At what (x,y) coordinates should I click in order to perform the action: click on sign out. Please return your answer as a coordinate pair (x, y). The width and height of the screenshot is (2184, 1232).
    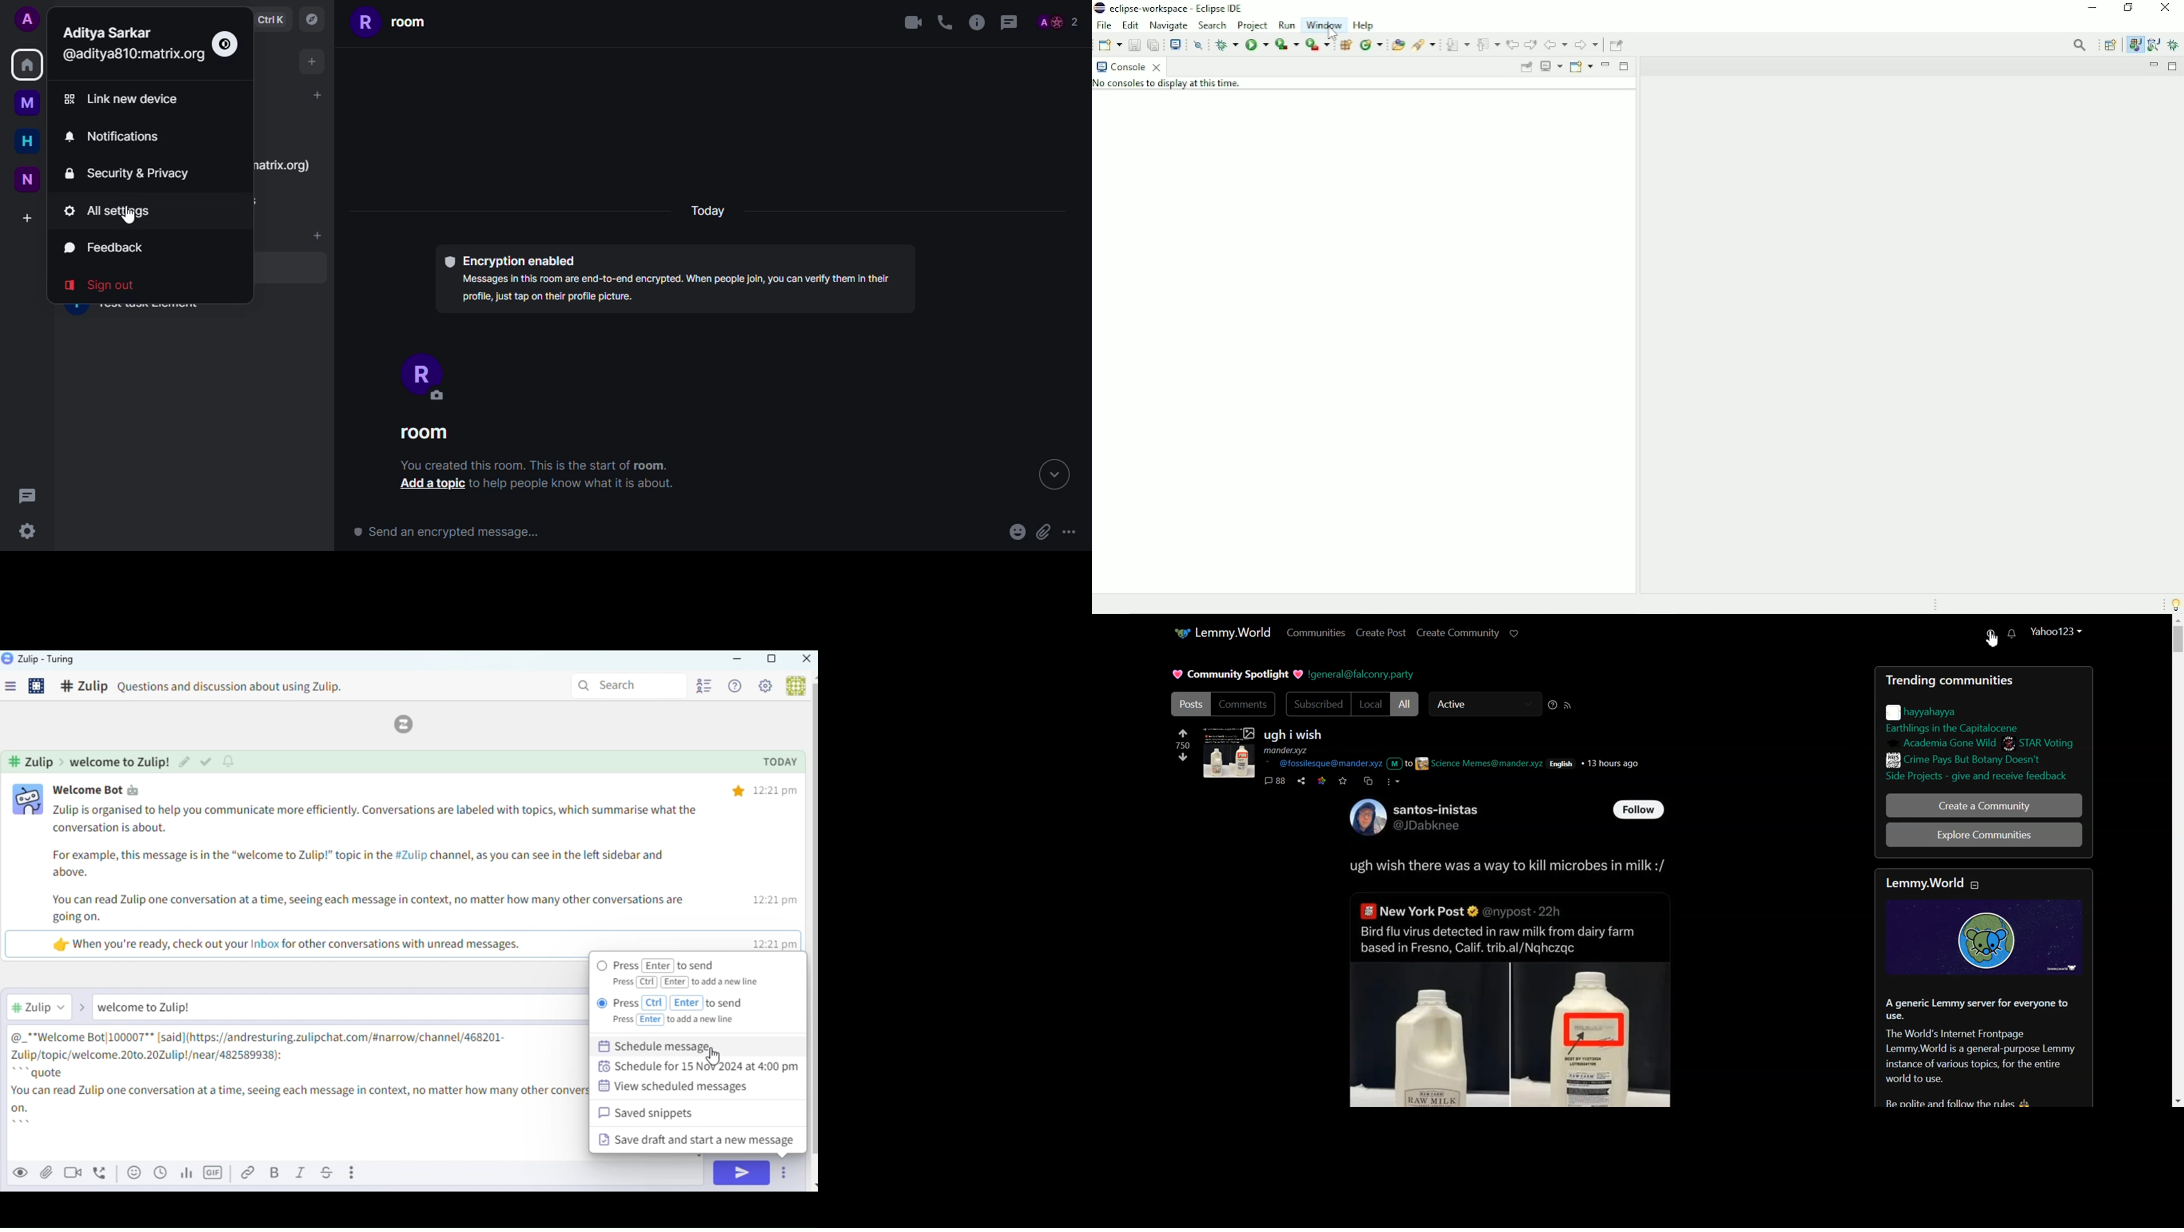
    Looking at the image, I should click on (106, 285).